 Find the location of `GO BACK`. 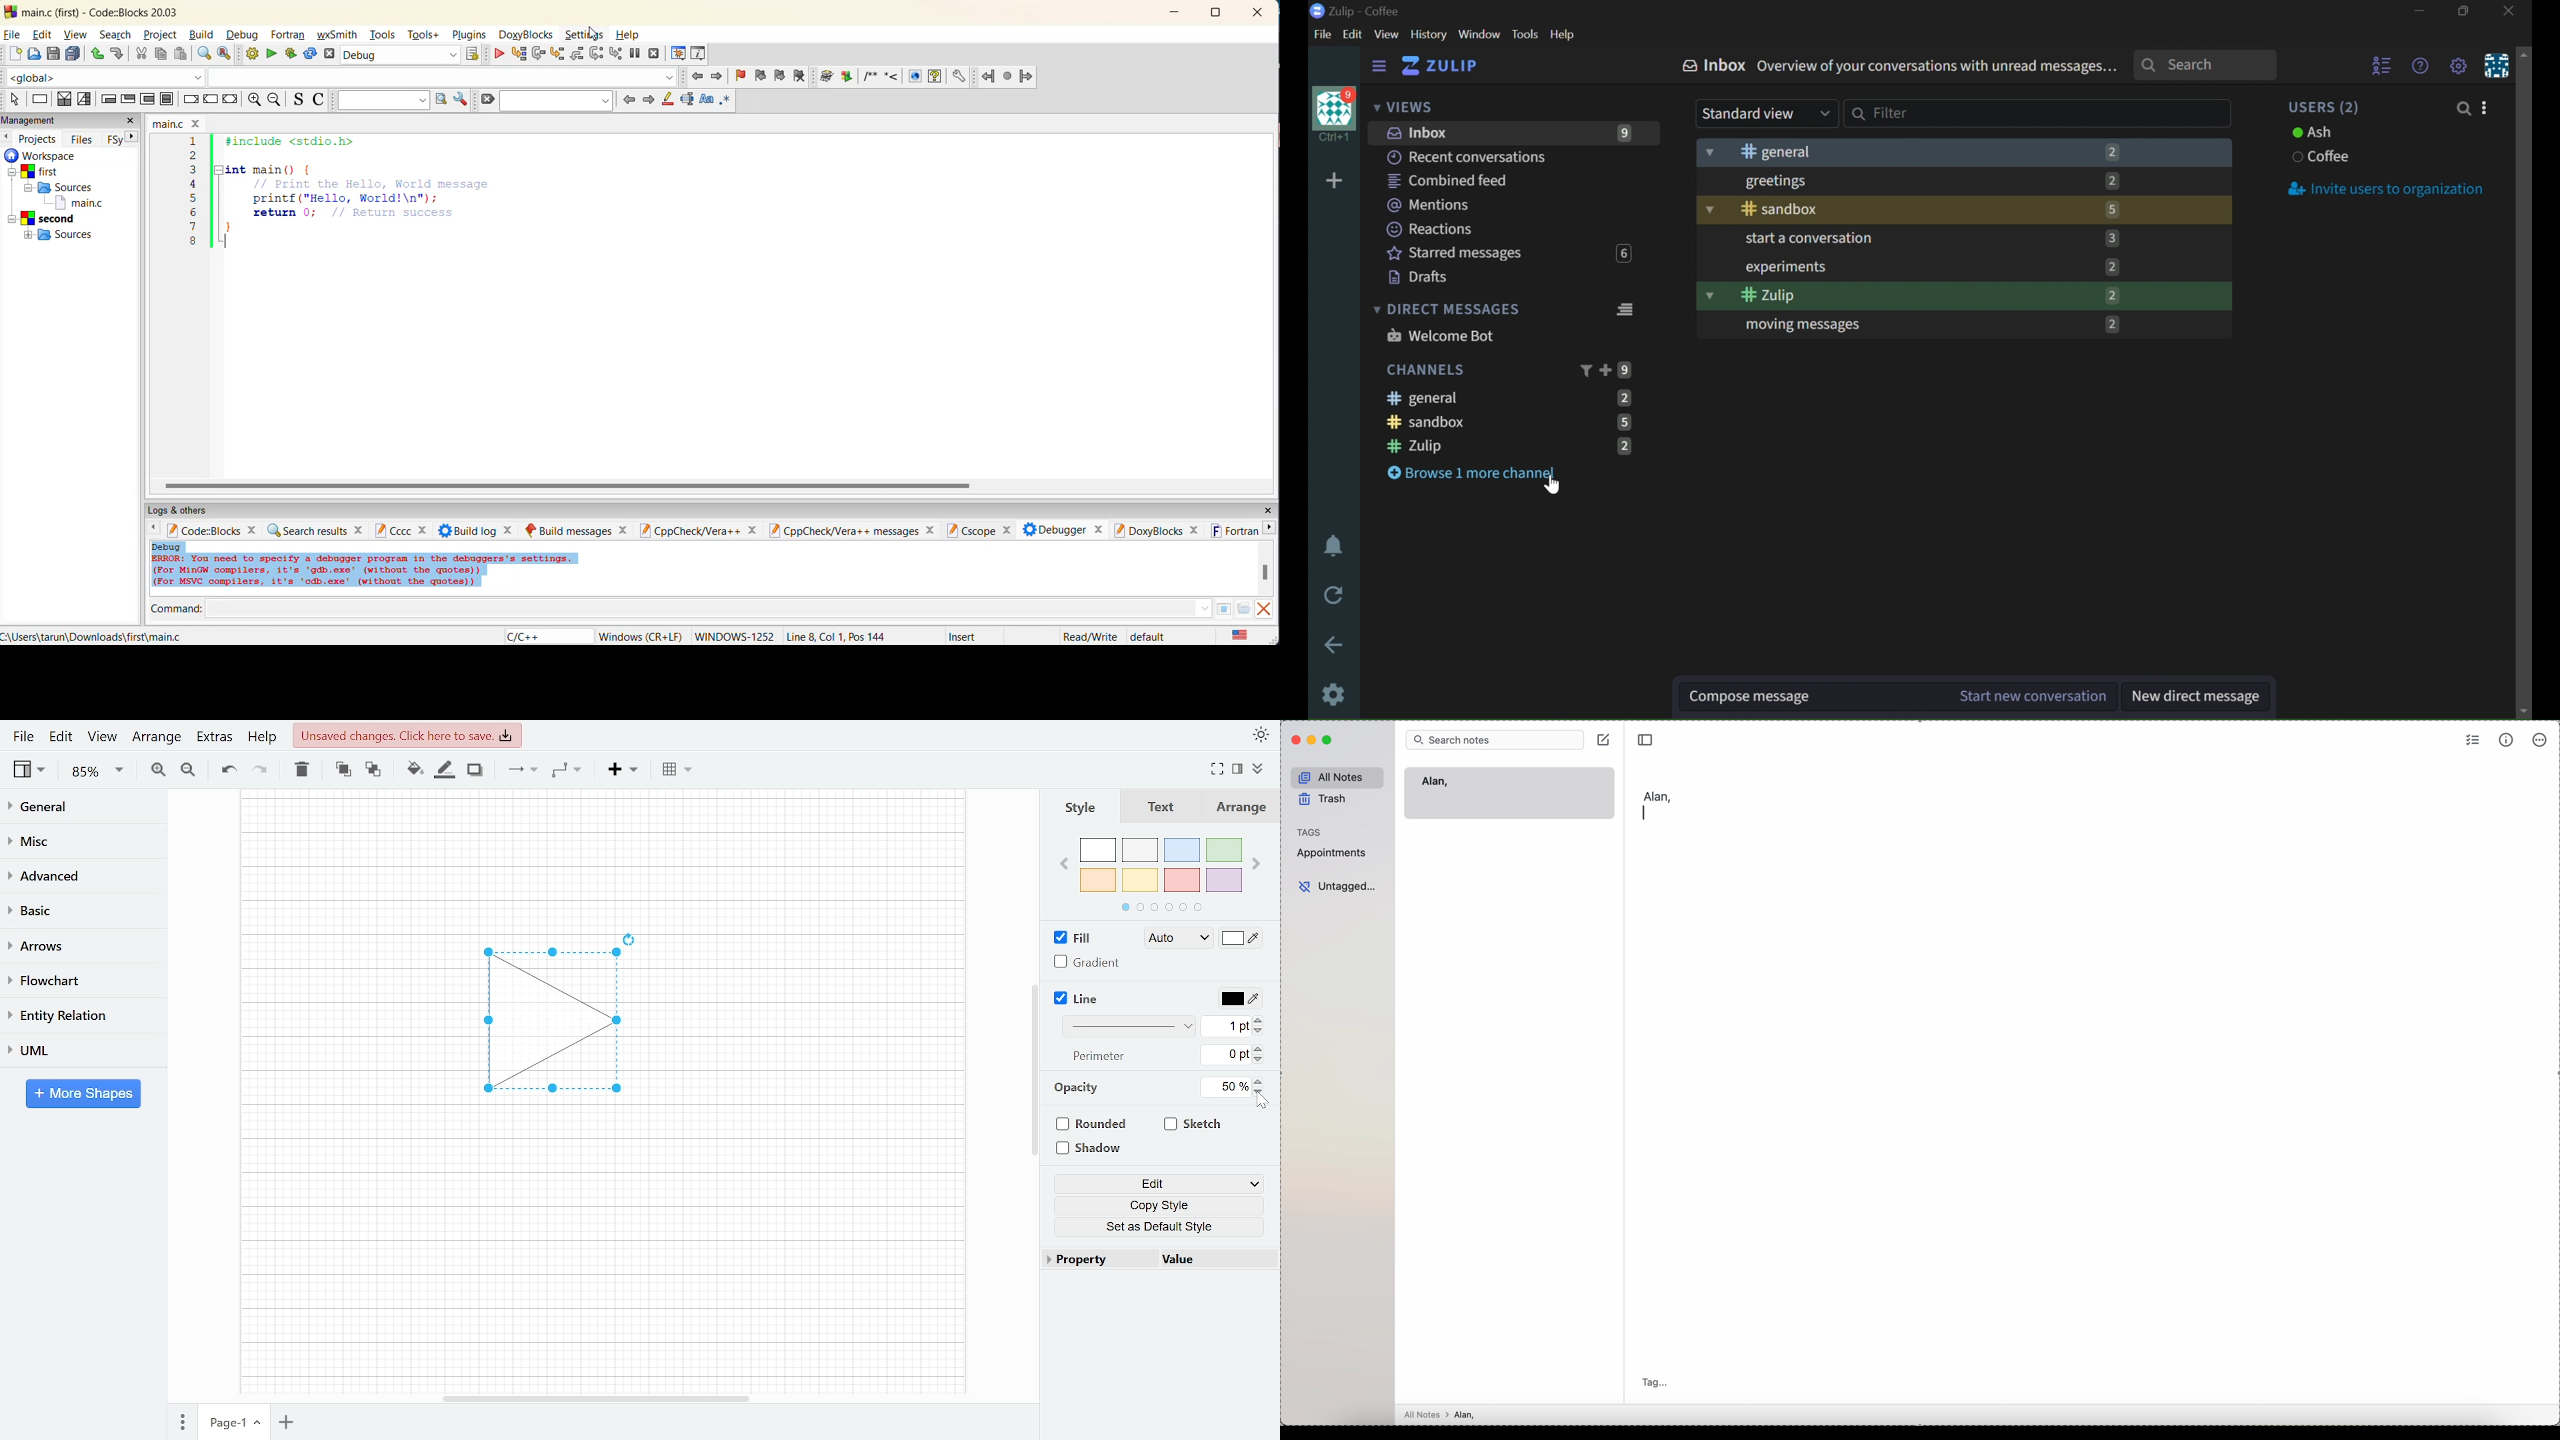

GO BACK is located at coordinates (1335, 645).